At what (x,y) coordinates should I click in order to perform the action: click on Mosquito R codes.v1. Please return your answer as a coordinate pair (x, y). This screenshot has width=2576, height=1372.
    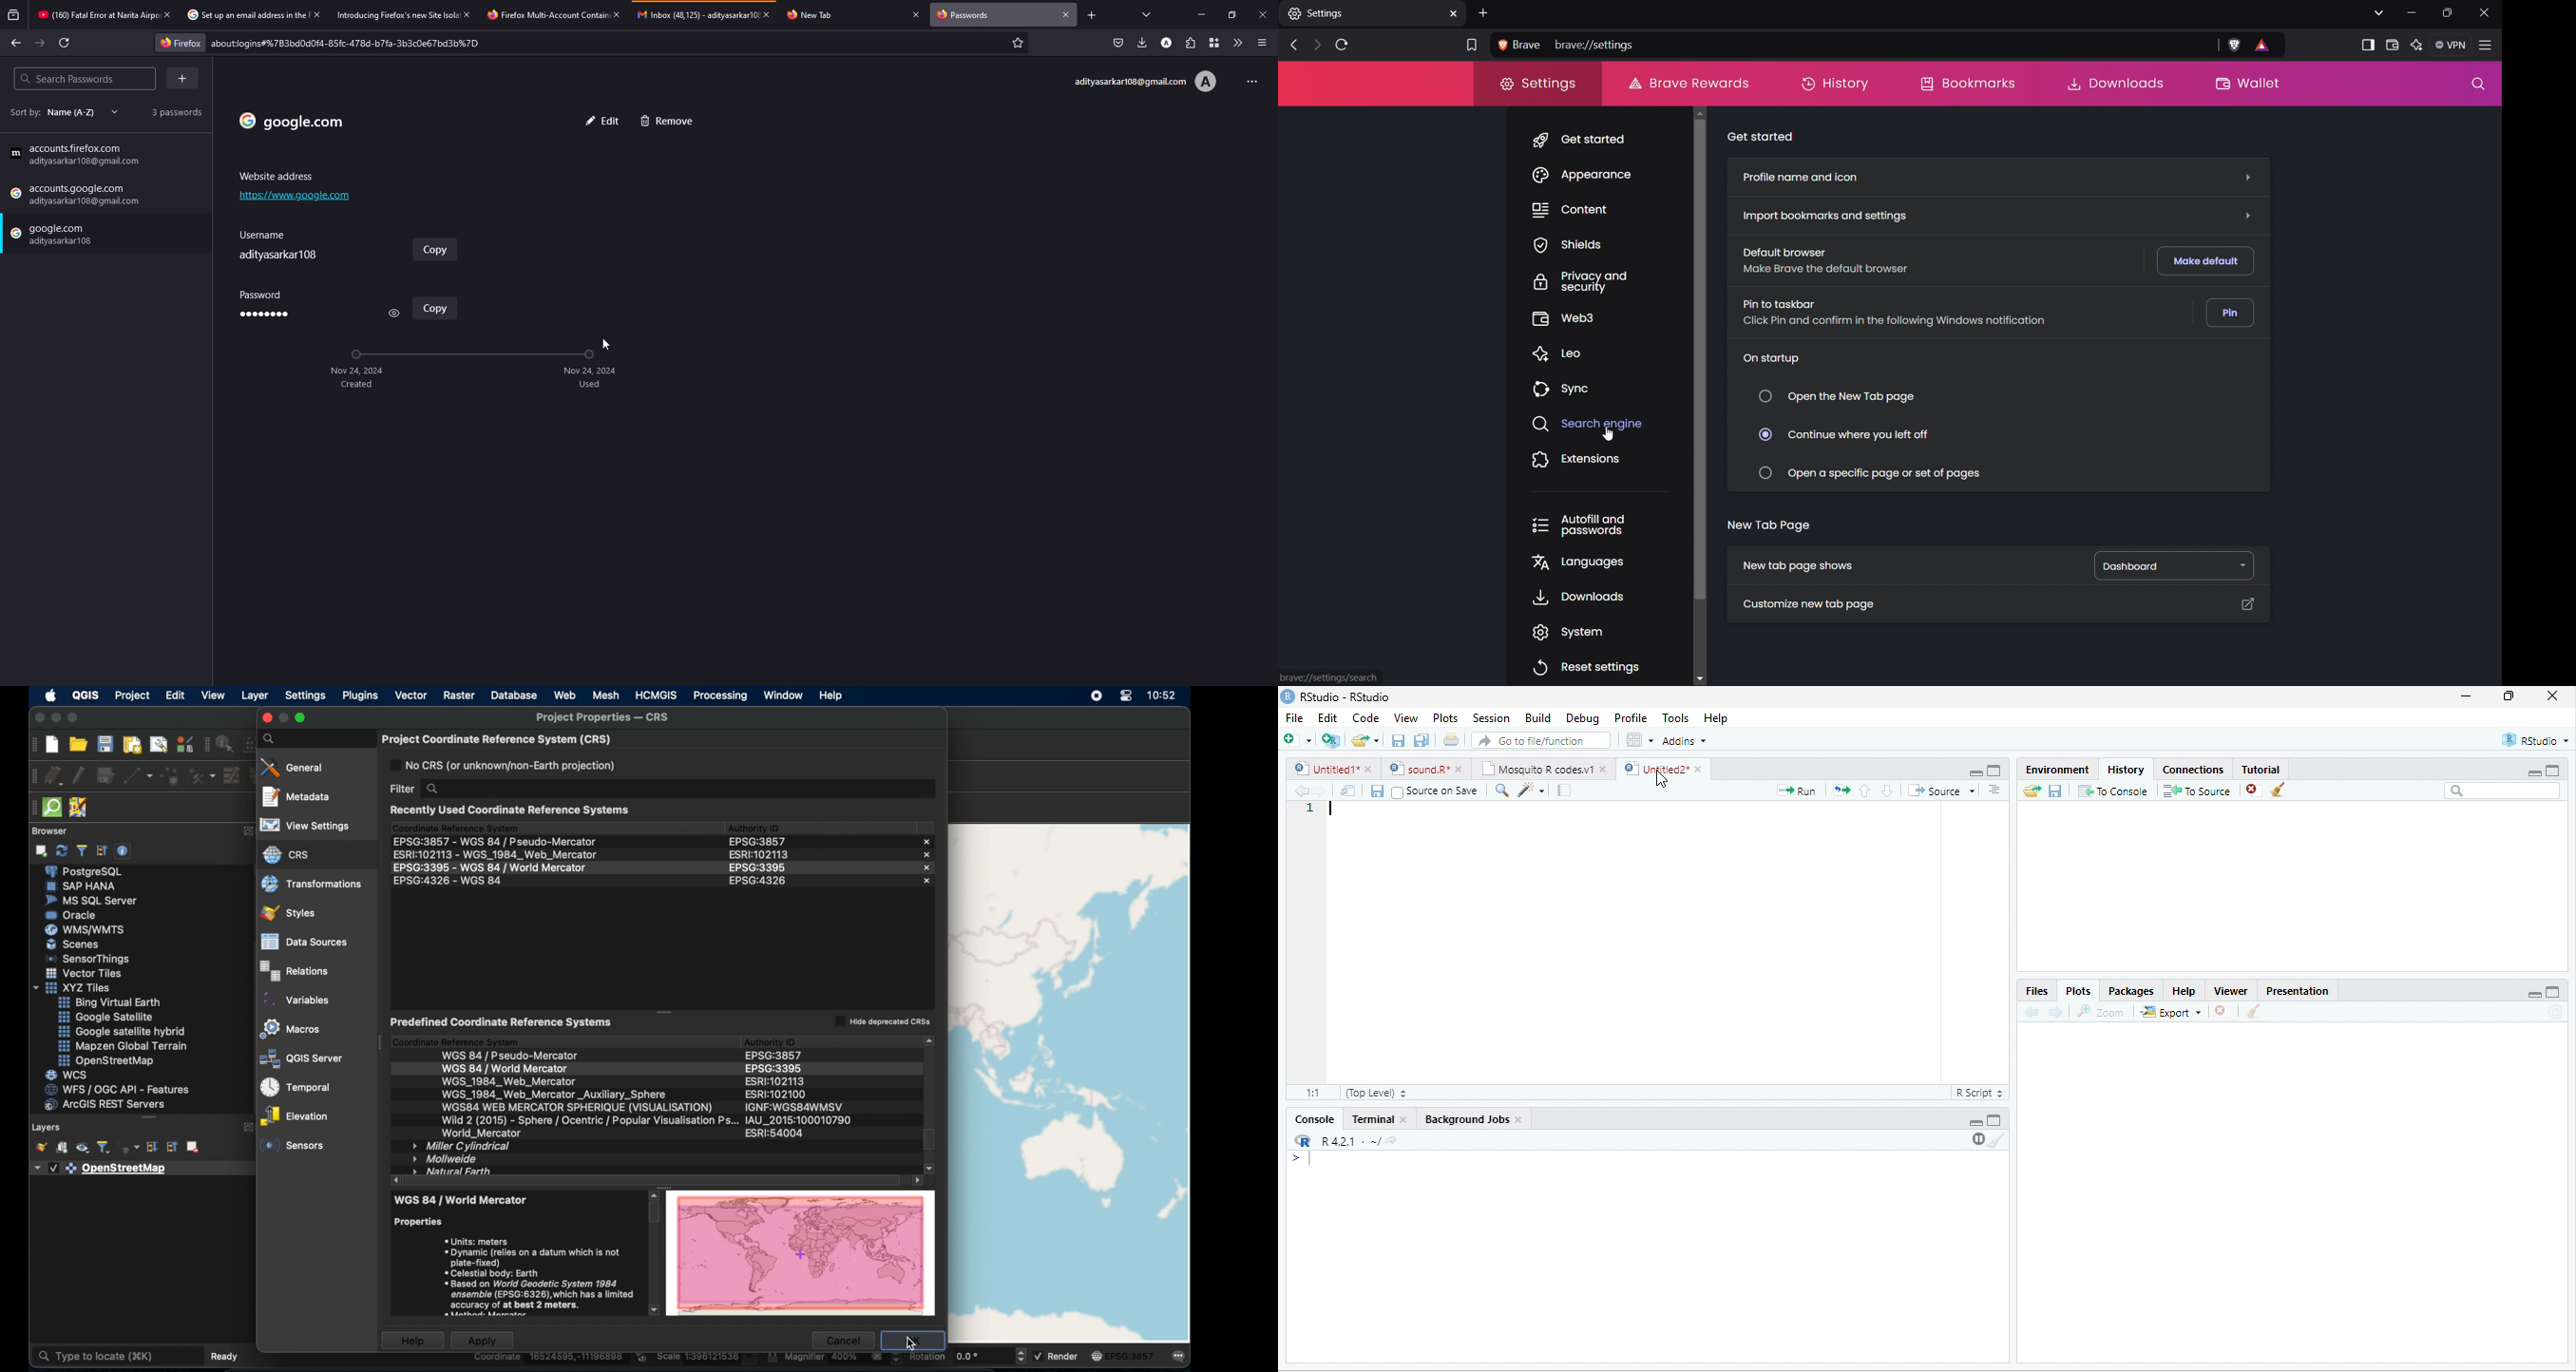
    Looking at the image, I should click on (1536, 769).